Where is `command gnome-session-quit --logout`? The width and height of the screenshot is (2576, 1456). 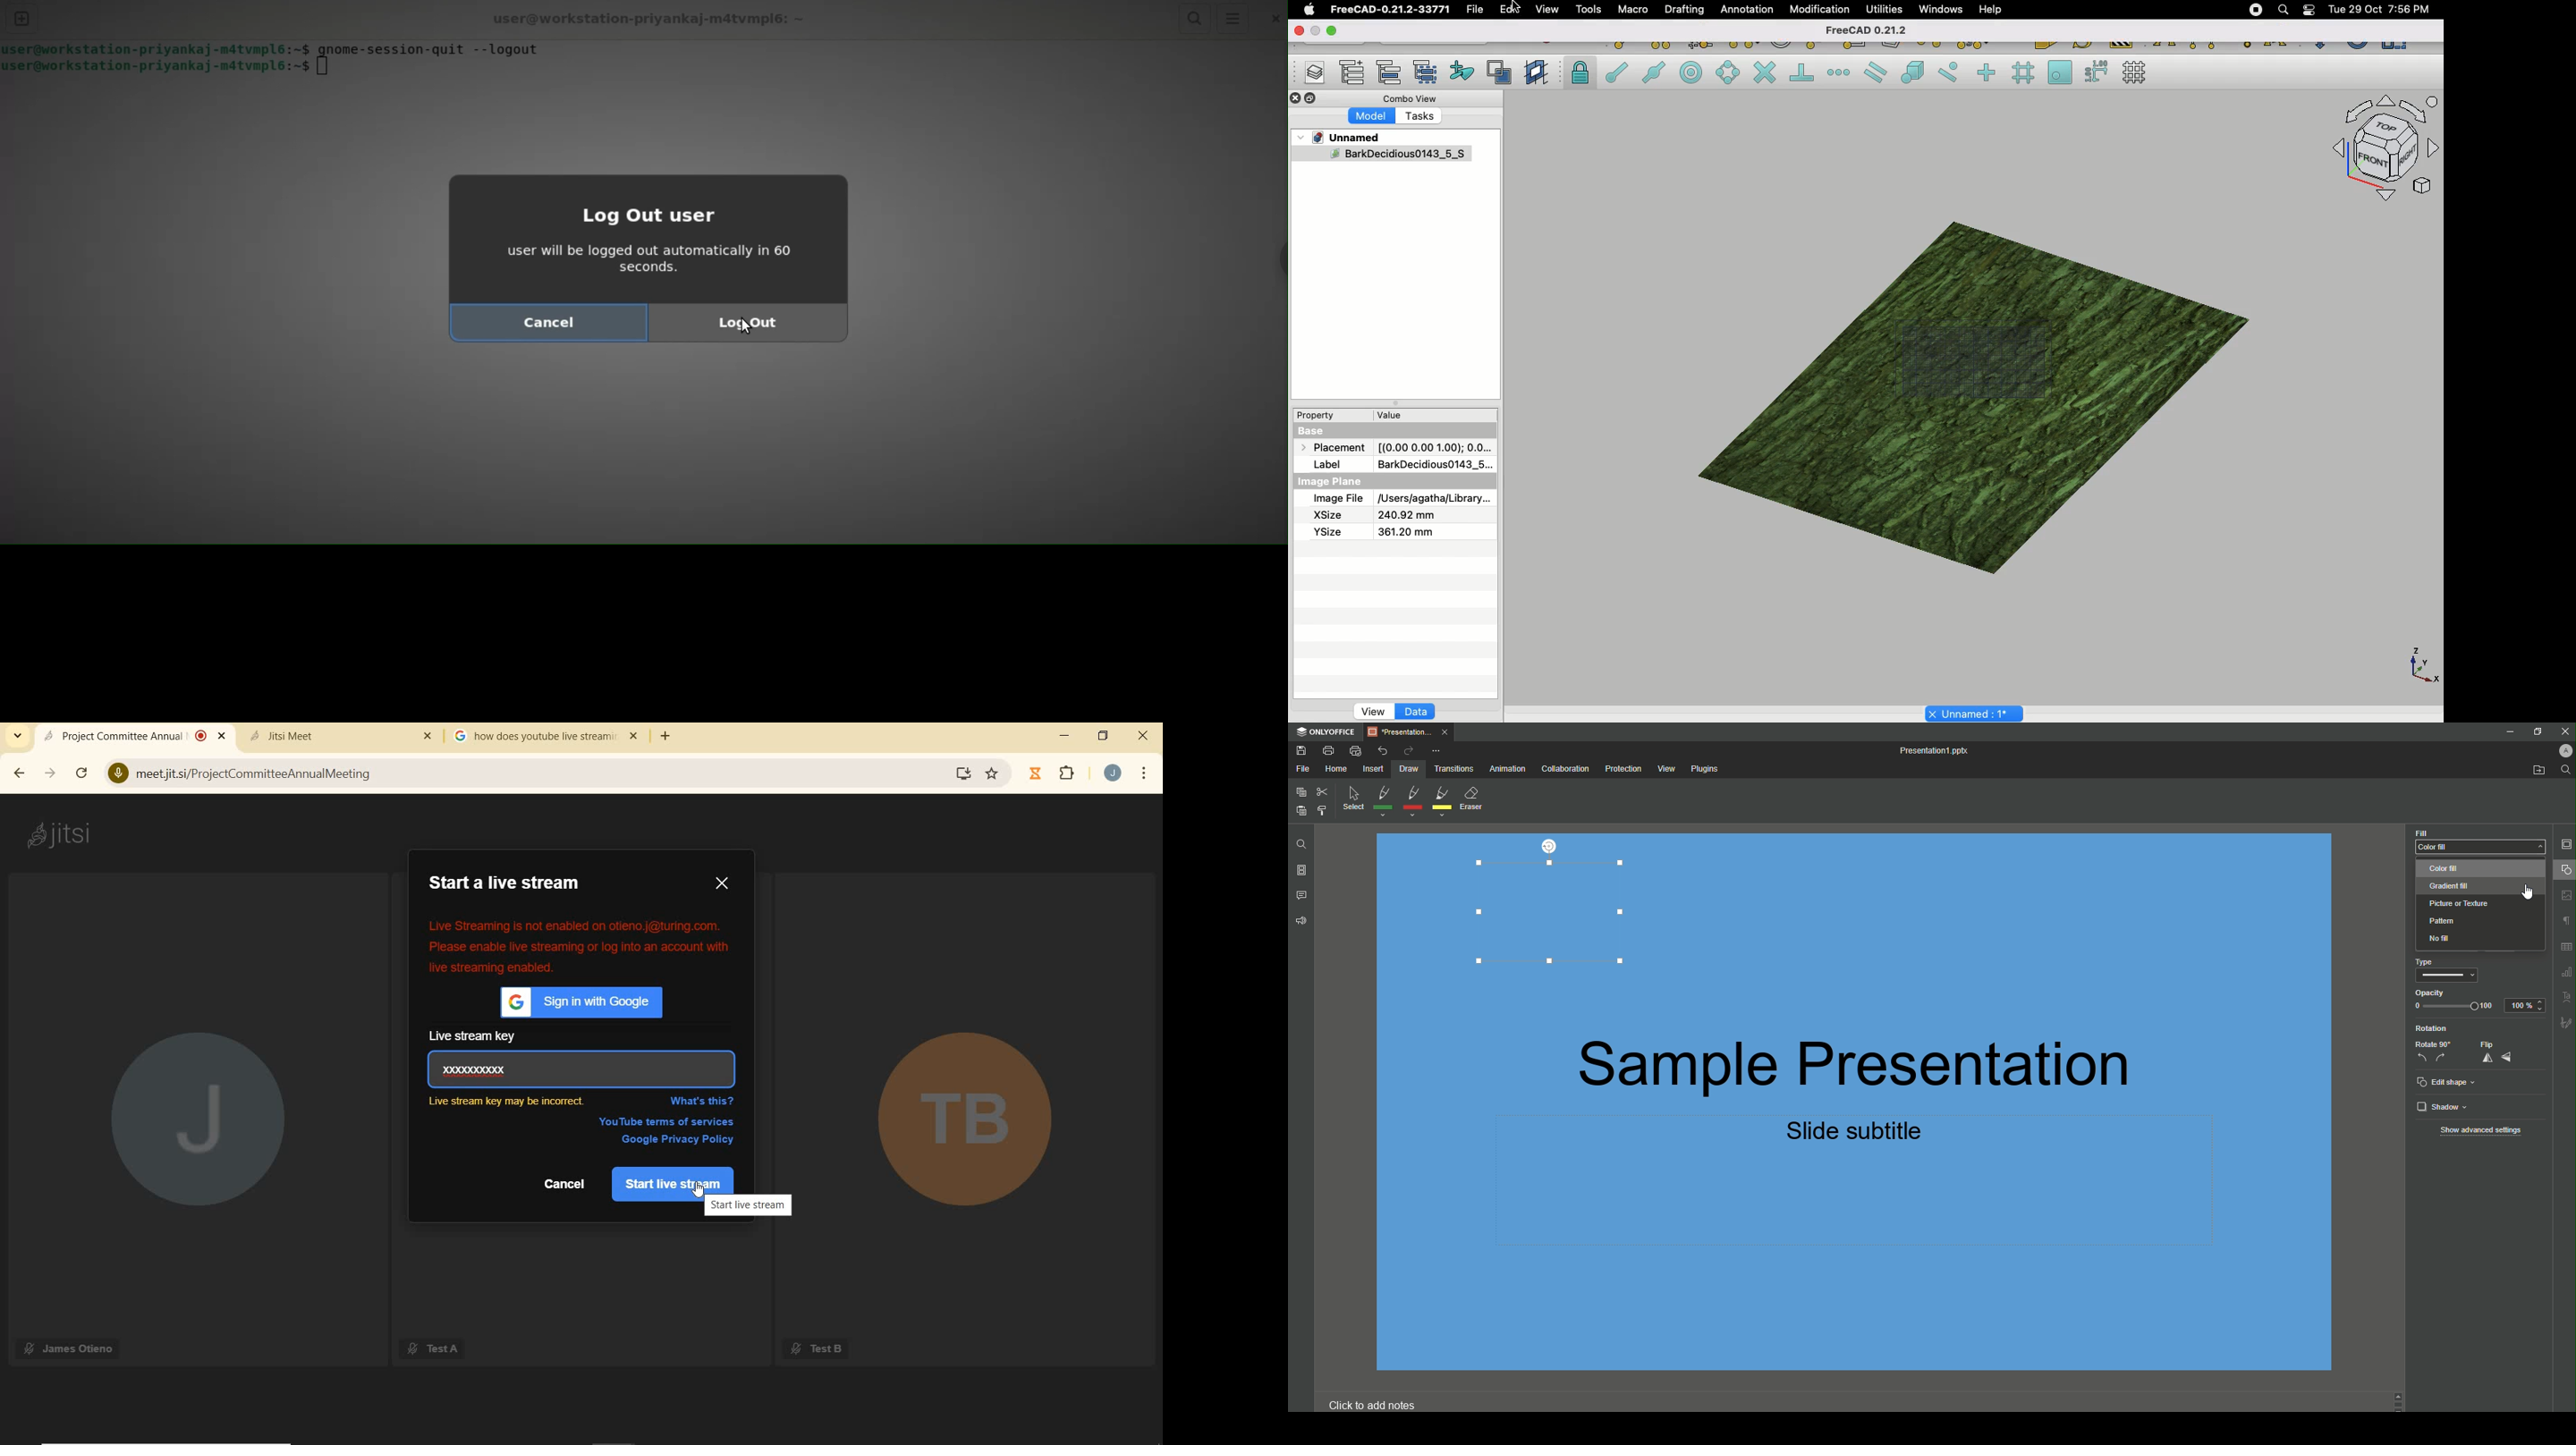
command gnome-session-quit --logout is located at coordinates (433, 50).